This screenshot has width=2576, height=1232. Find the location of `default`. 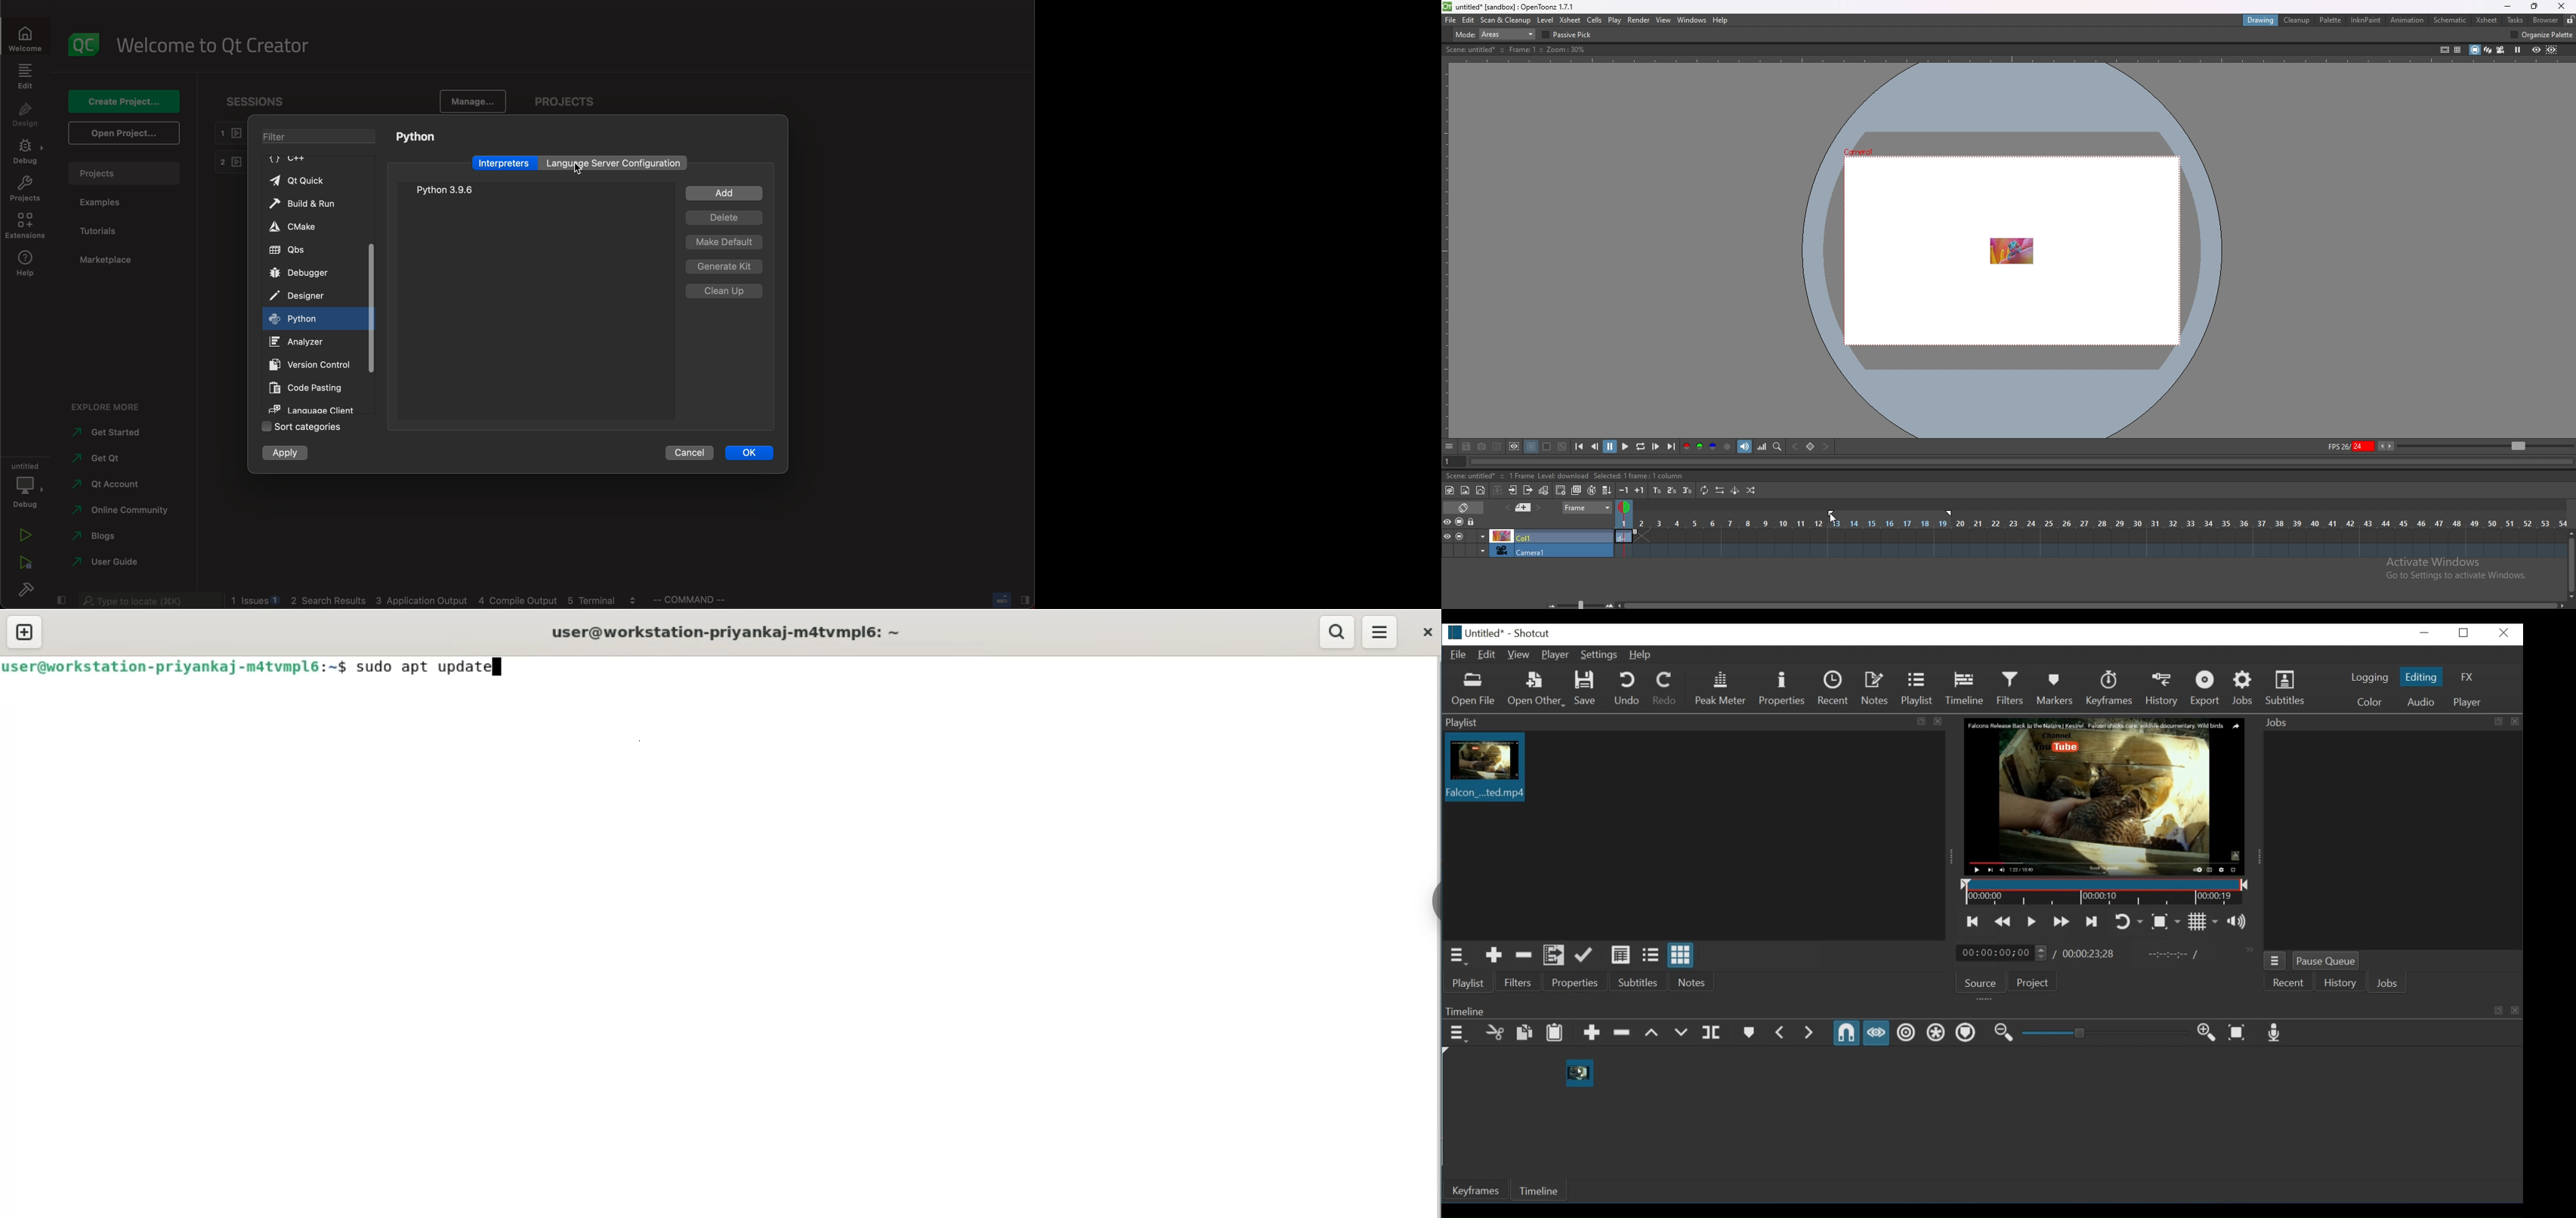

default is located at coordinates (724, 242).